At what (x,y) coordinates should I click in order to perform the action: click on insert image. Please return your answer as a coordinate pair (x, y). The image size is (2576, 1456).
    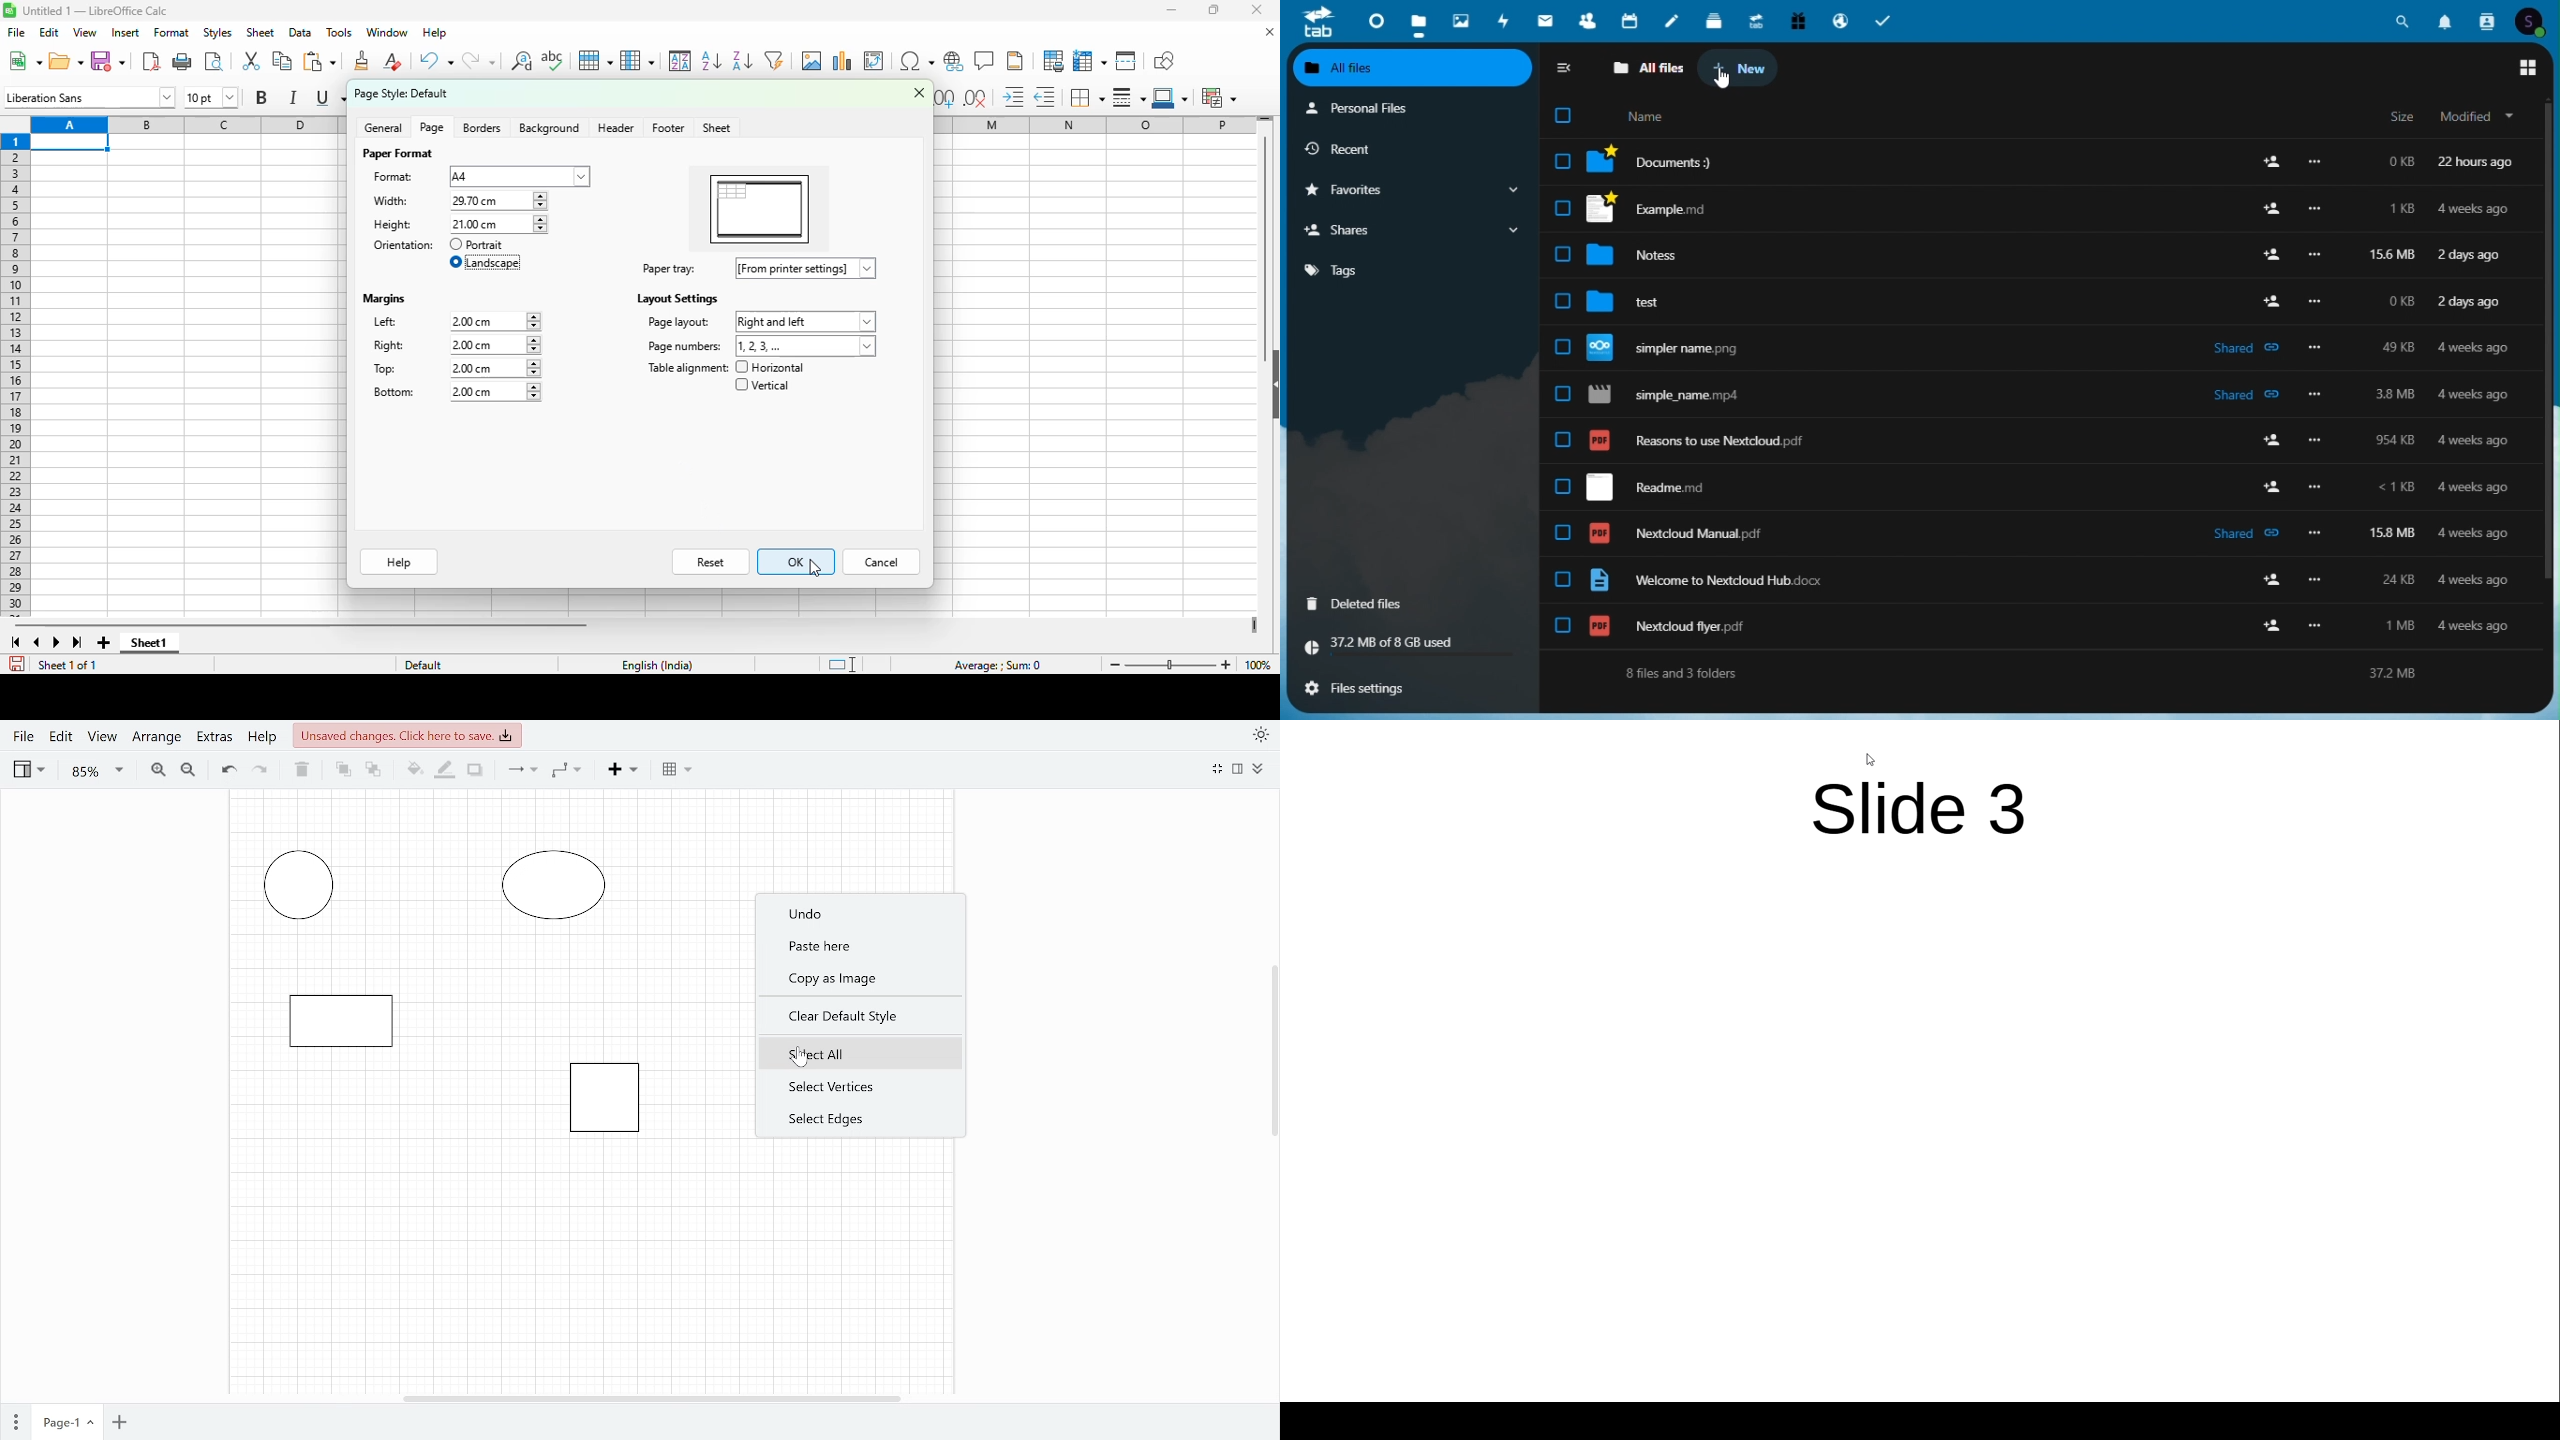
    Looking at the image, I should click on (812, 61).